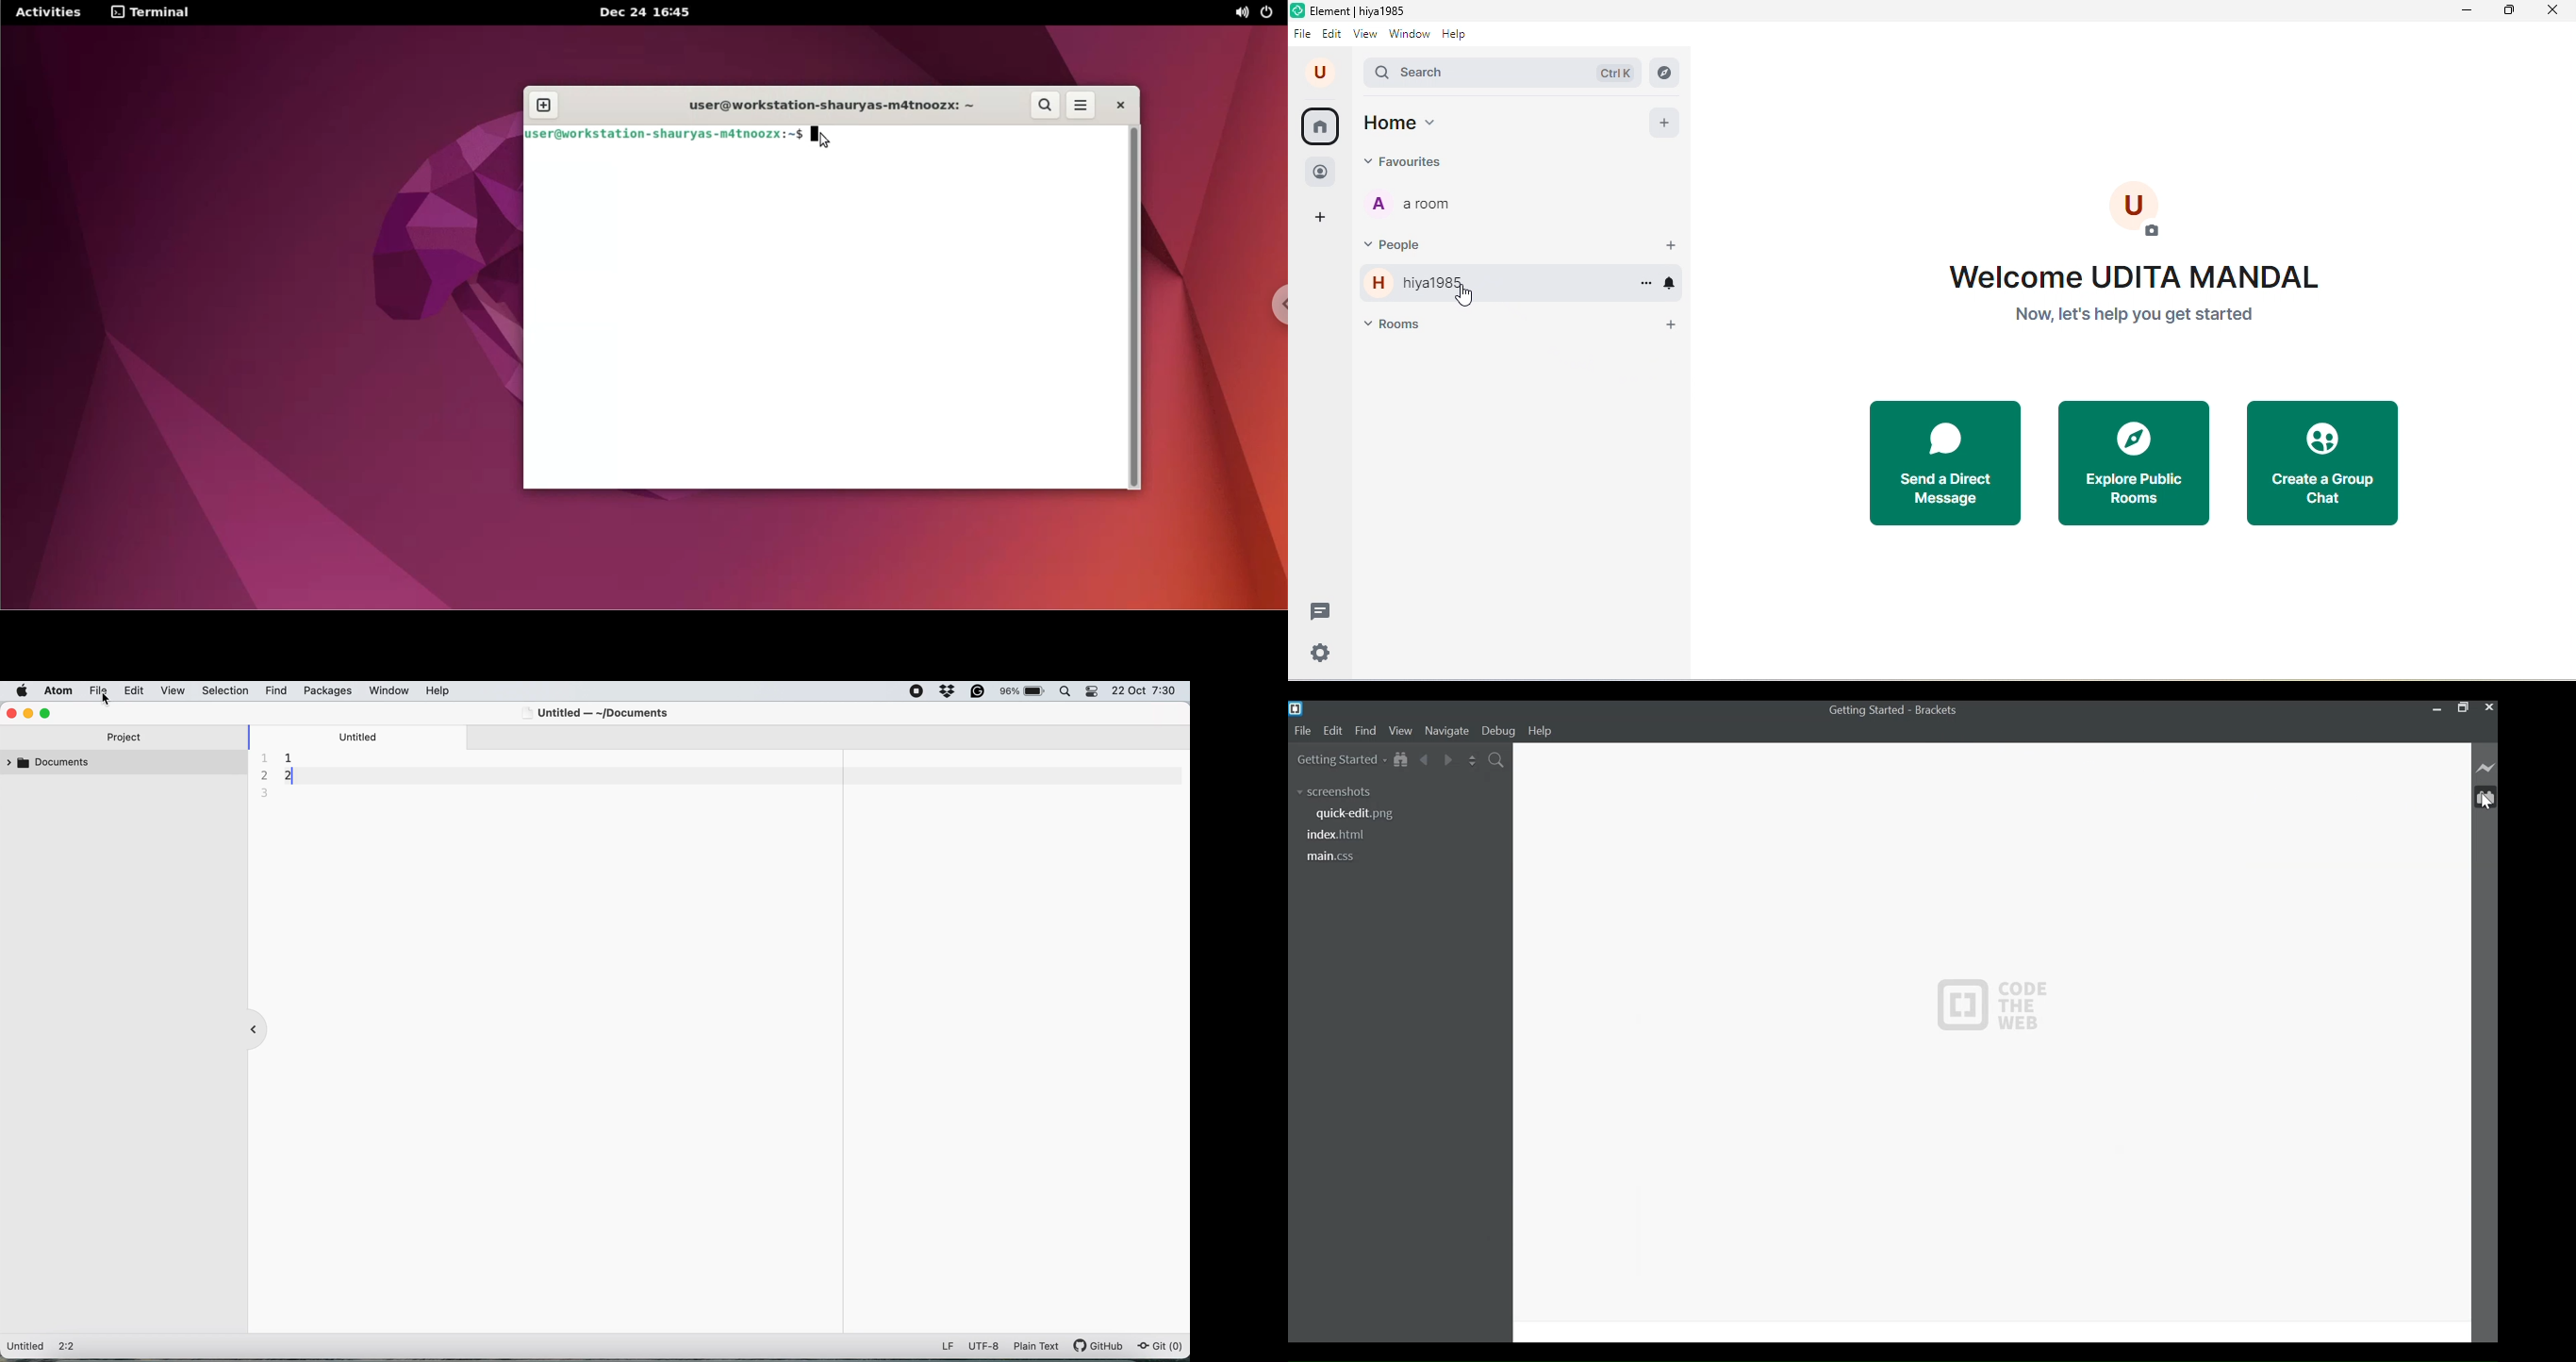  What do you see at coordinates (1353, 11) in the screenshot?
I see `Element | hiya1985` at bounding box center [1353, 11].